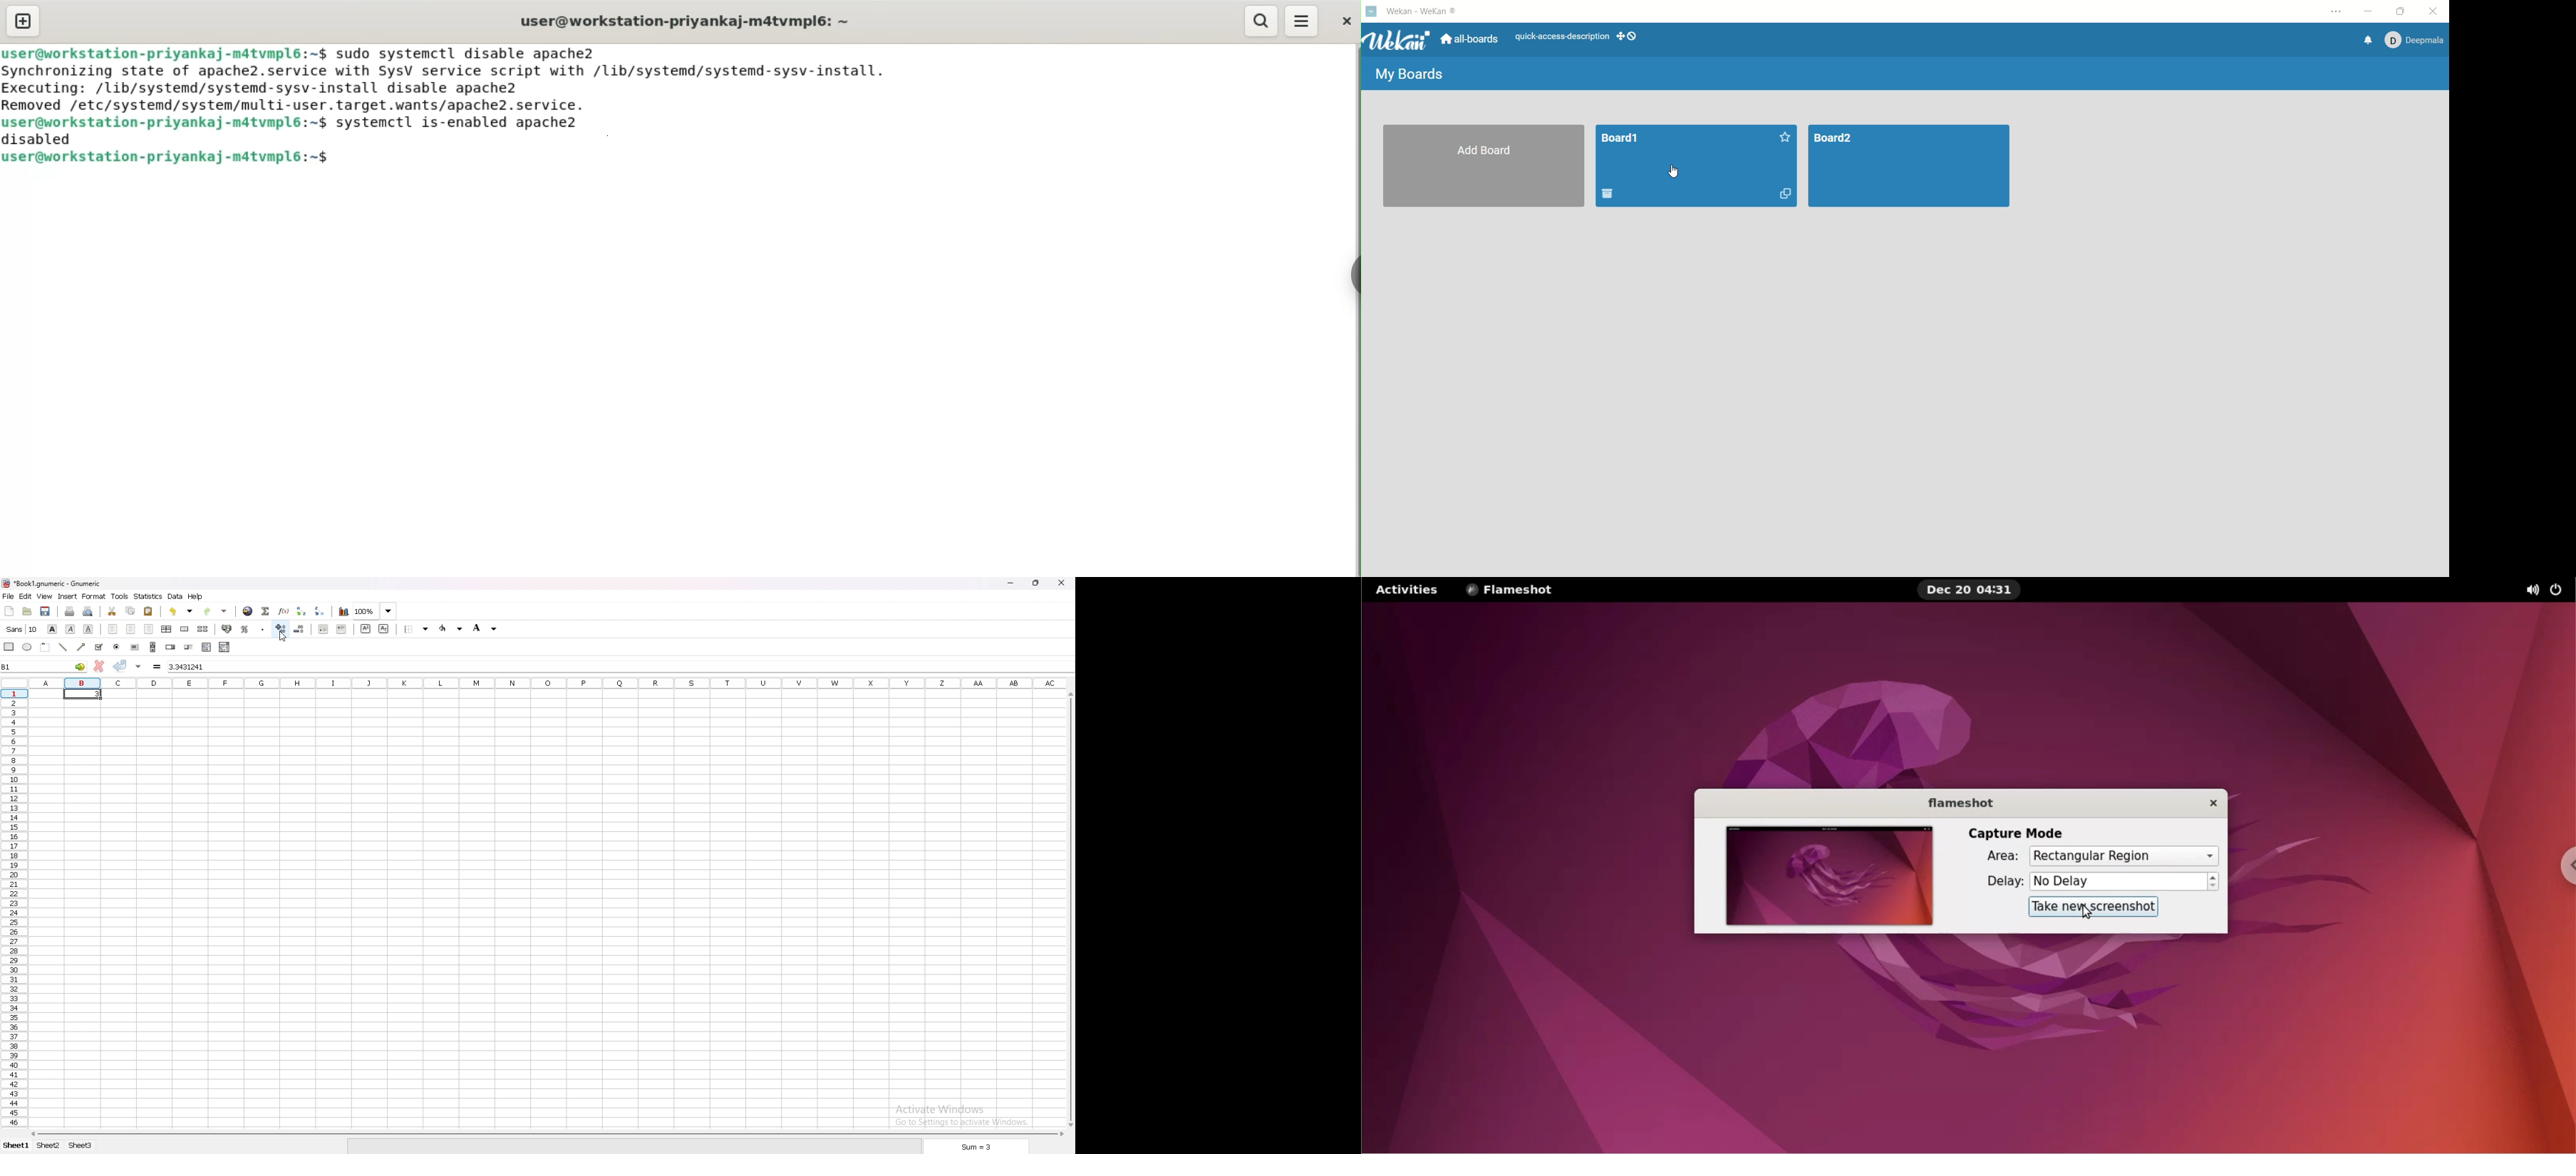 The height and width of the screenshot is (1176, 2576). What do you see at coordinates (470, 125) in the screenshot?
I see `systemctl is-enable apache2` at bounding box center [470, 125].